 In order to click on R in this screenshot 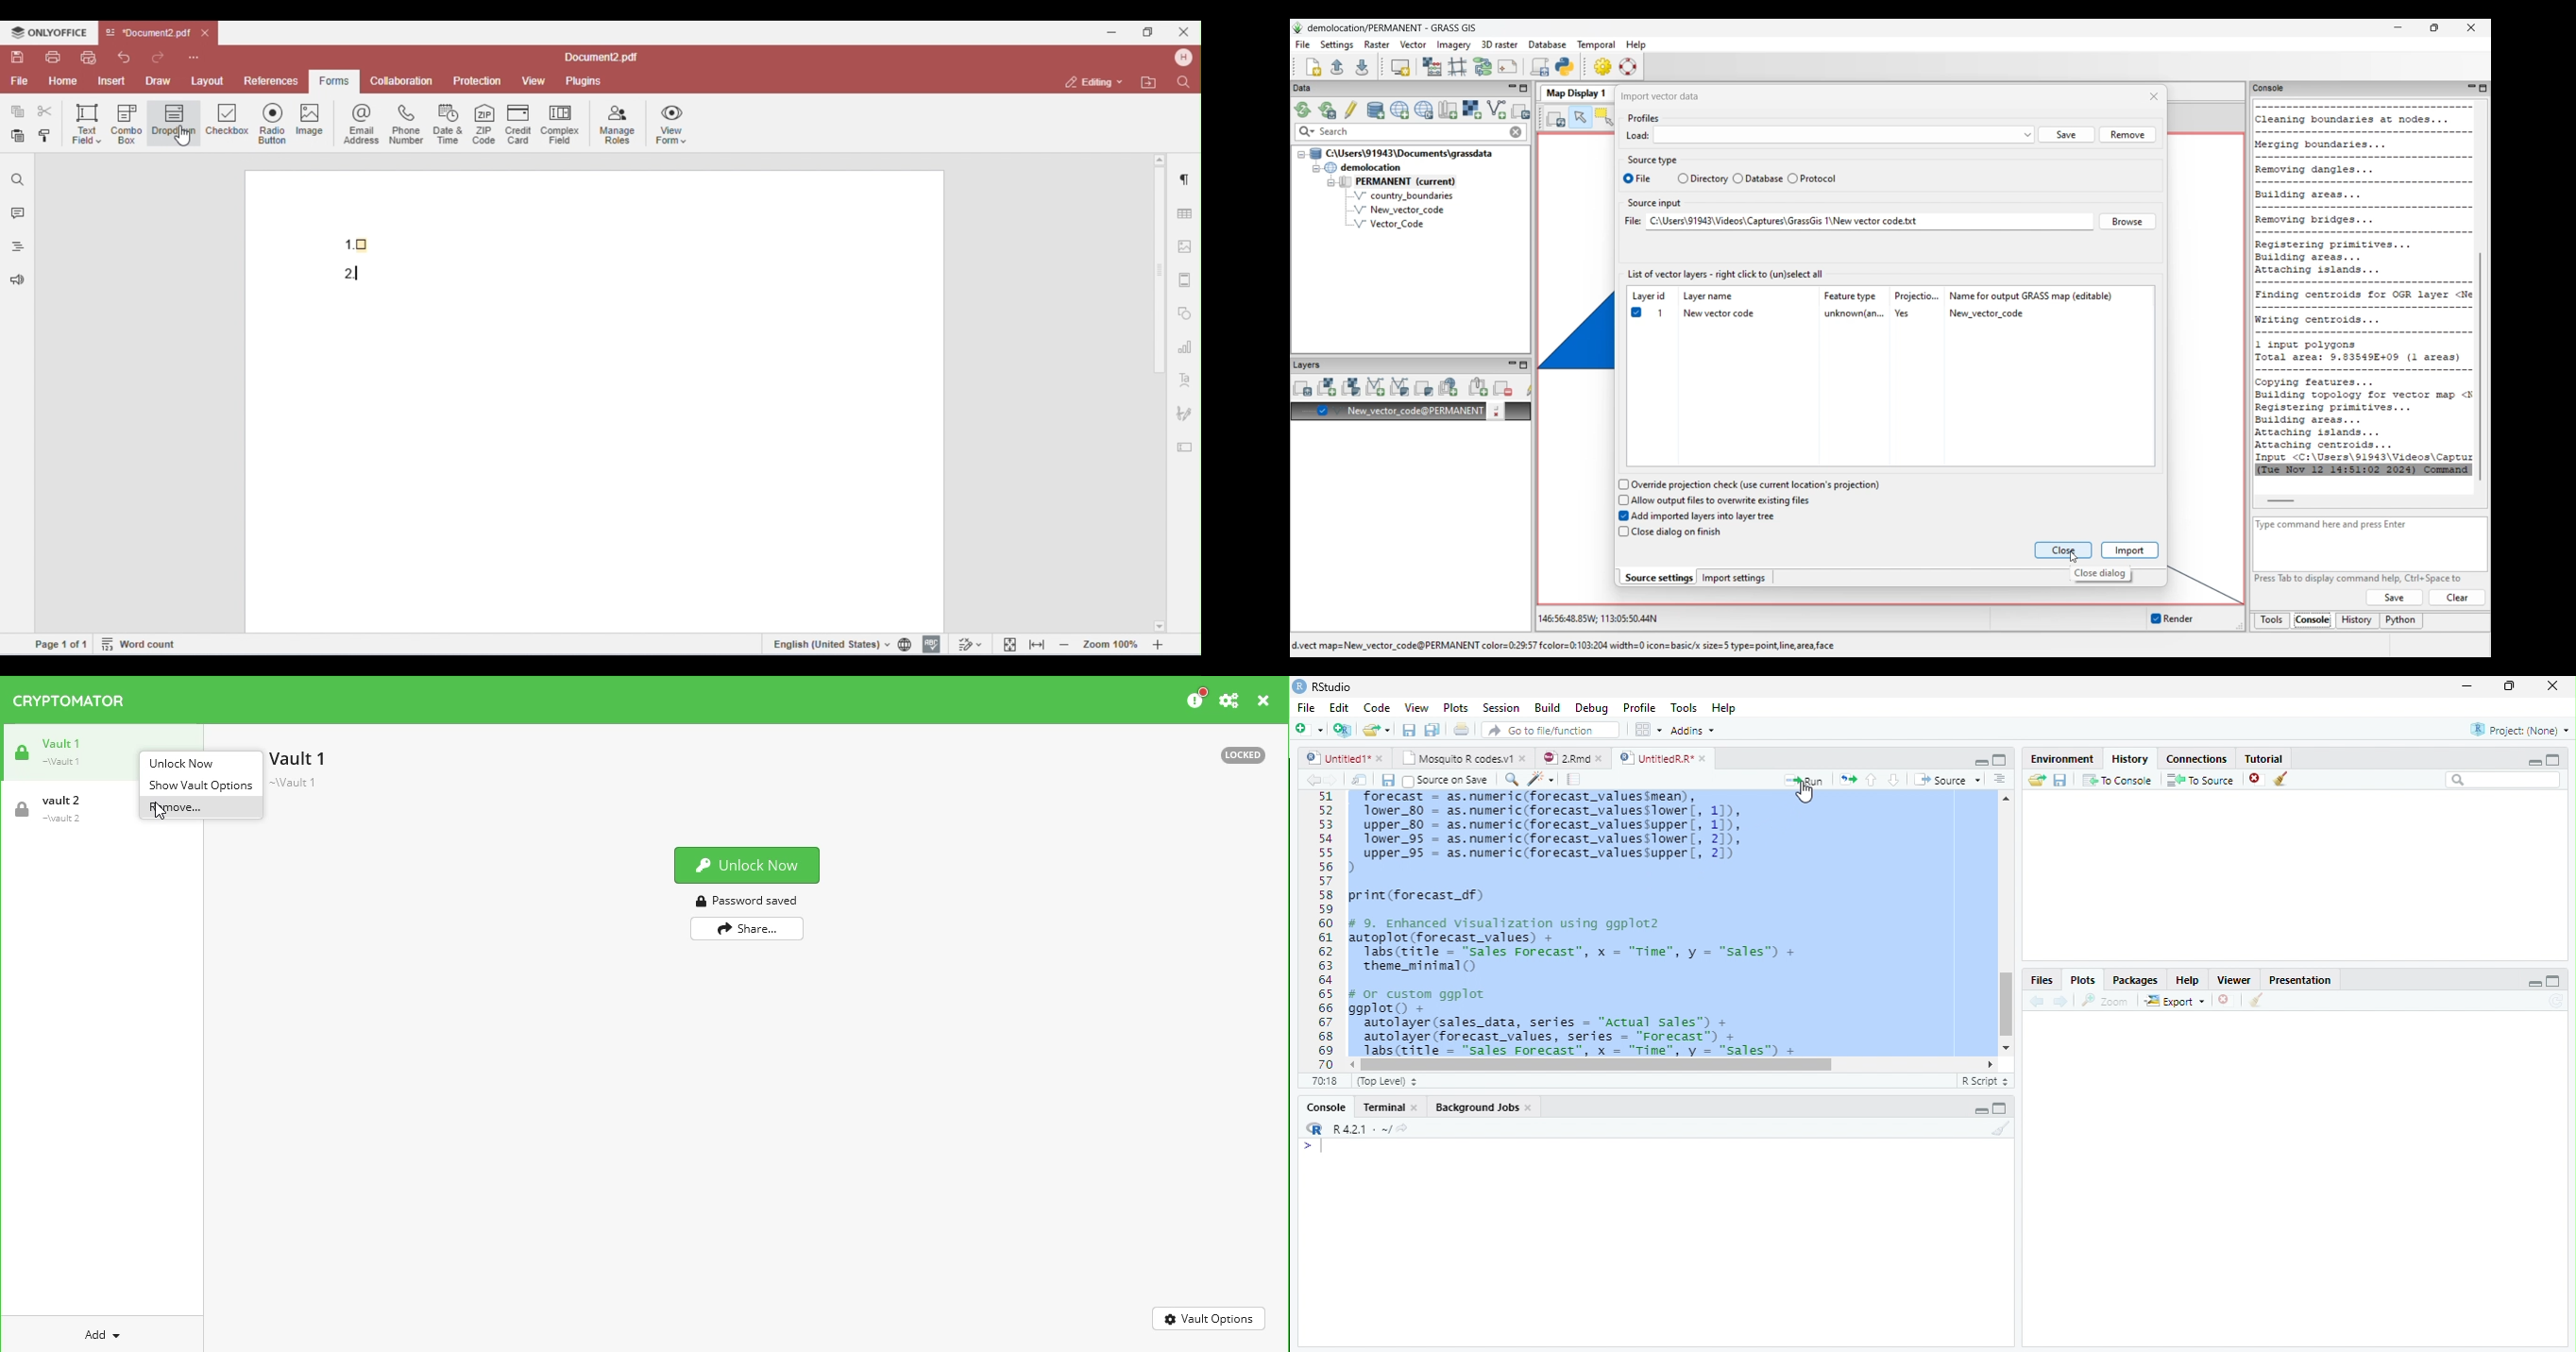, I will do `click(1314, 1129)`.